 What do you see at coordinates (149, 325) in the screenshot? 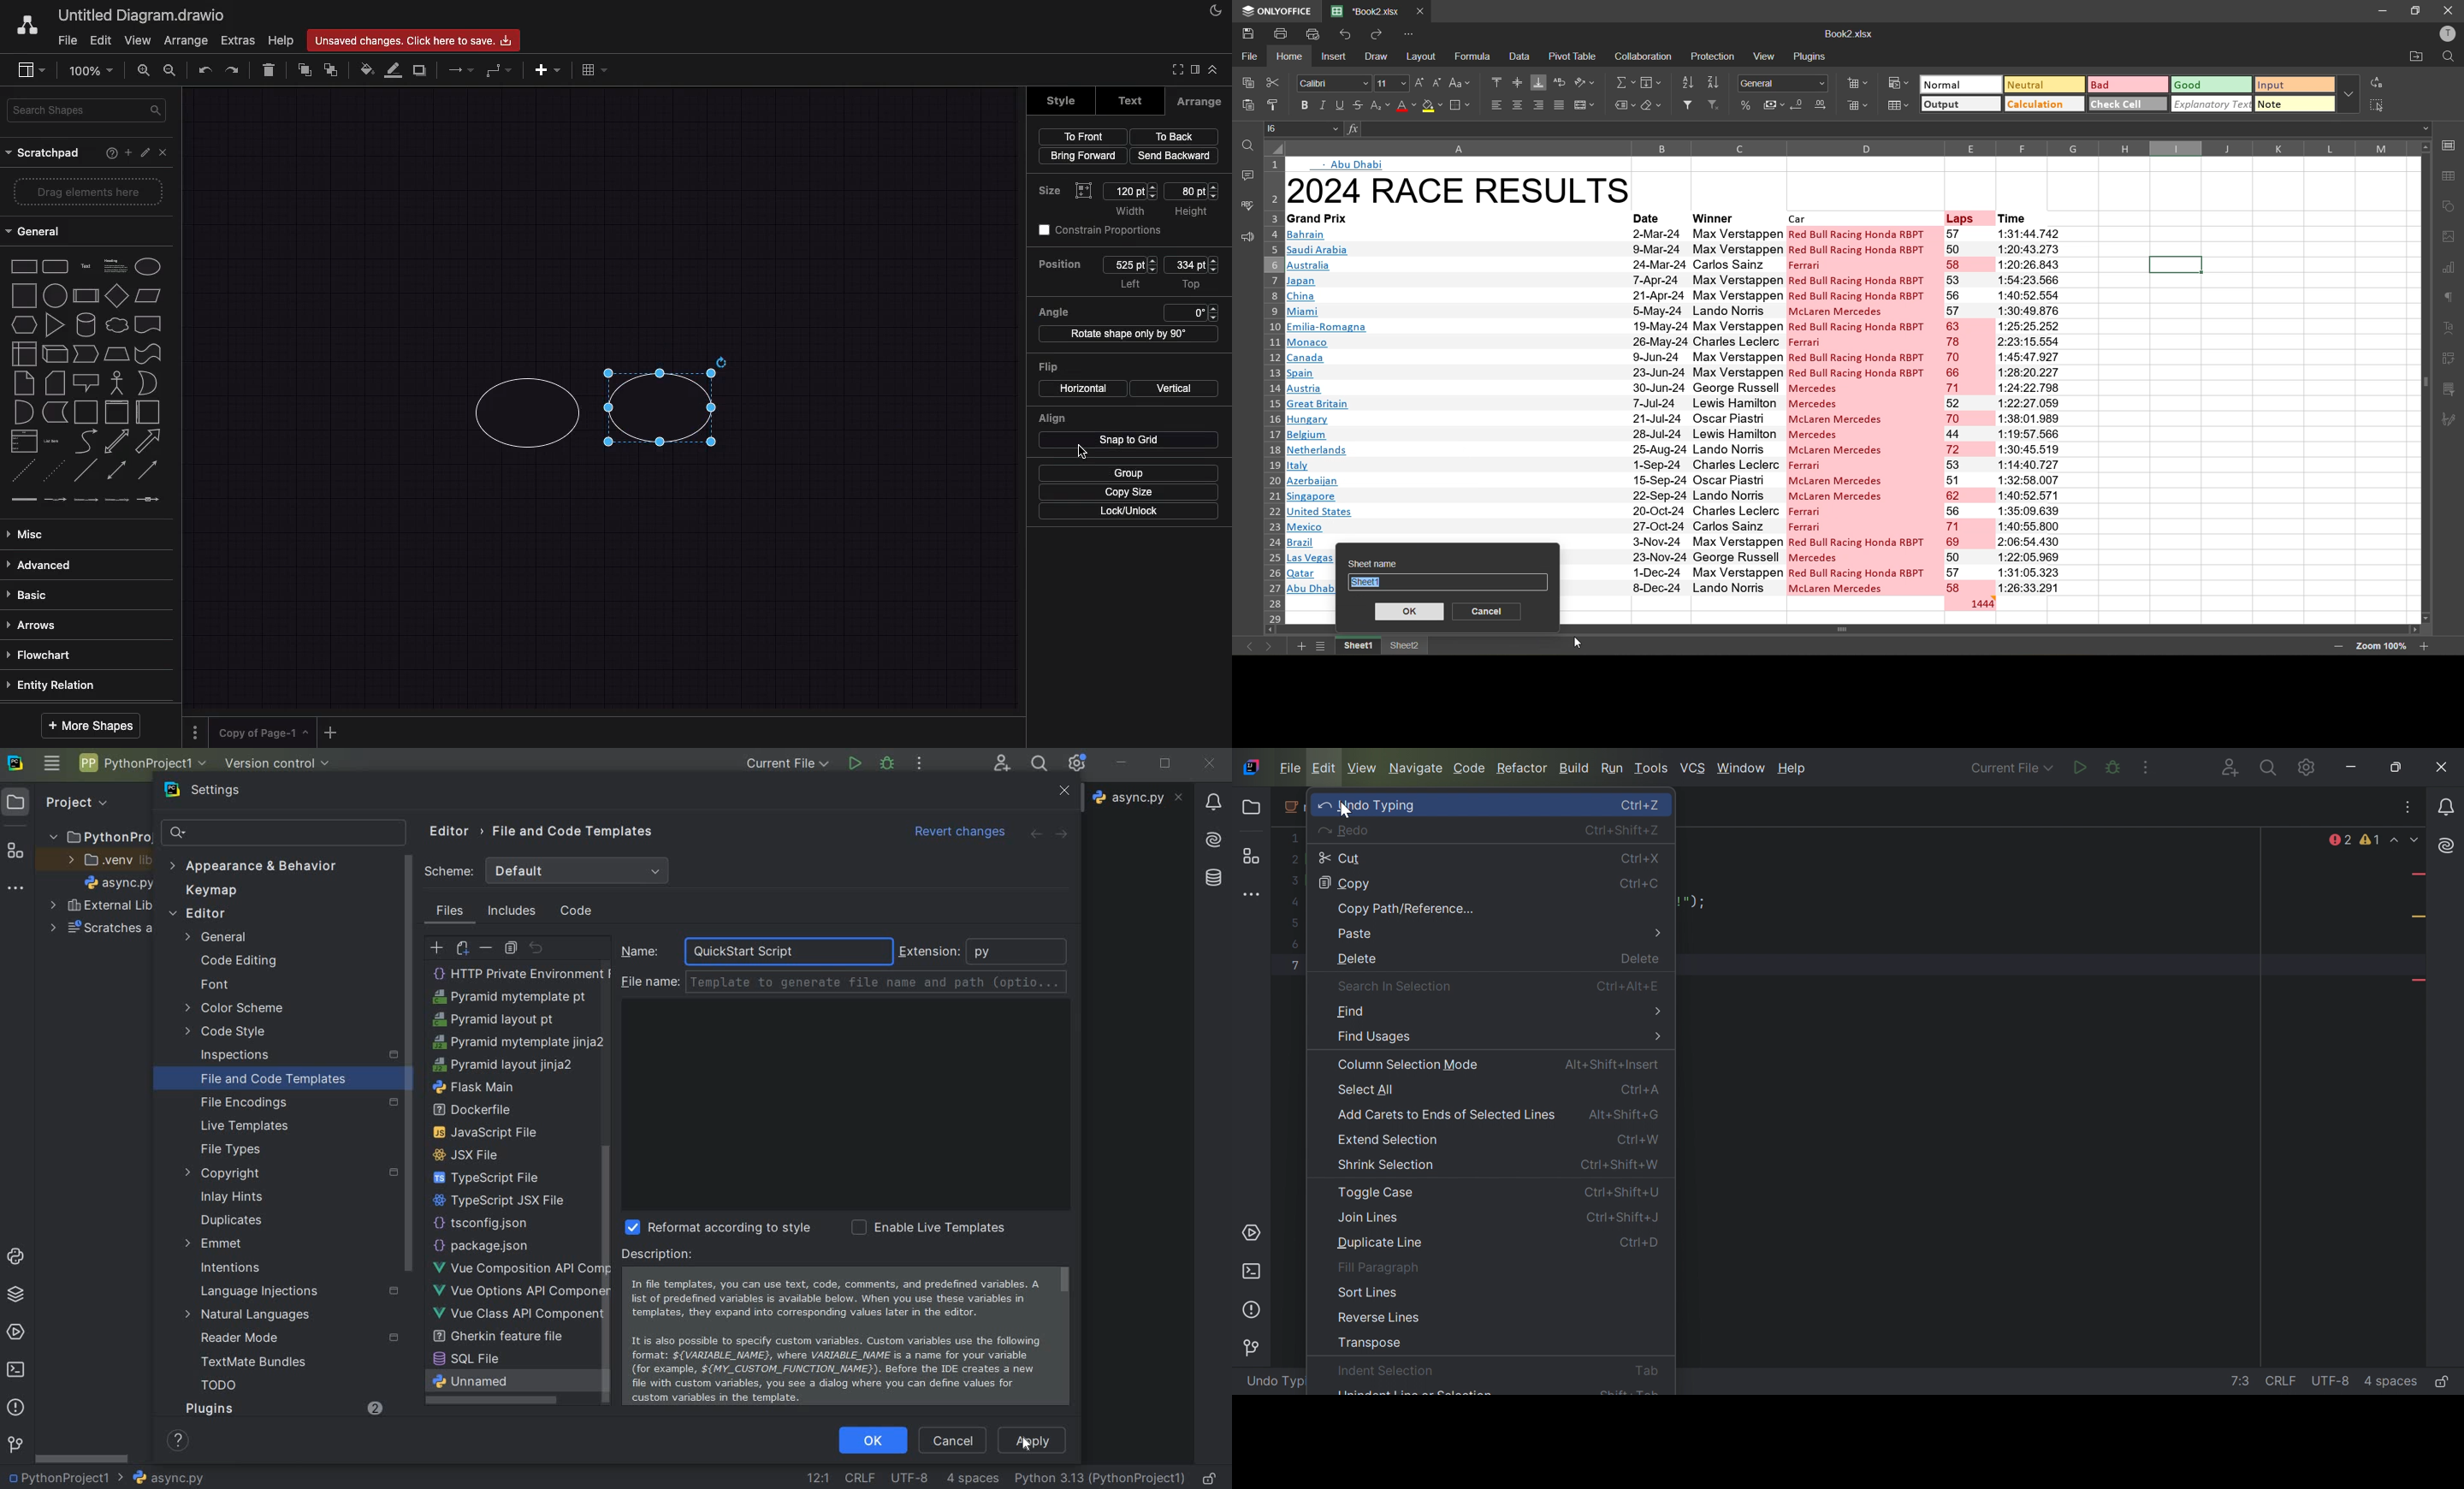
I see `document` at bounding box center [149, 325].